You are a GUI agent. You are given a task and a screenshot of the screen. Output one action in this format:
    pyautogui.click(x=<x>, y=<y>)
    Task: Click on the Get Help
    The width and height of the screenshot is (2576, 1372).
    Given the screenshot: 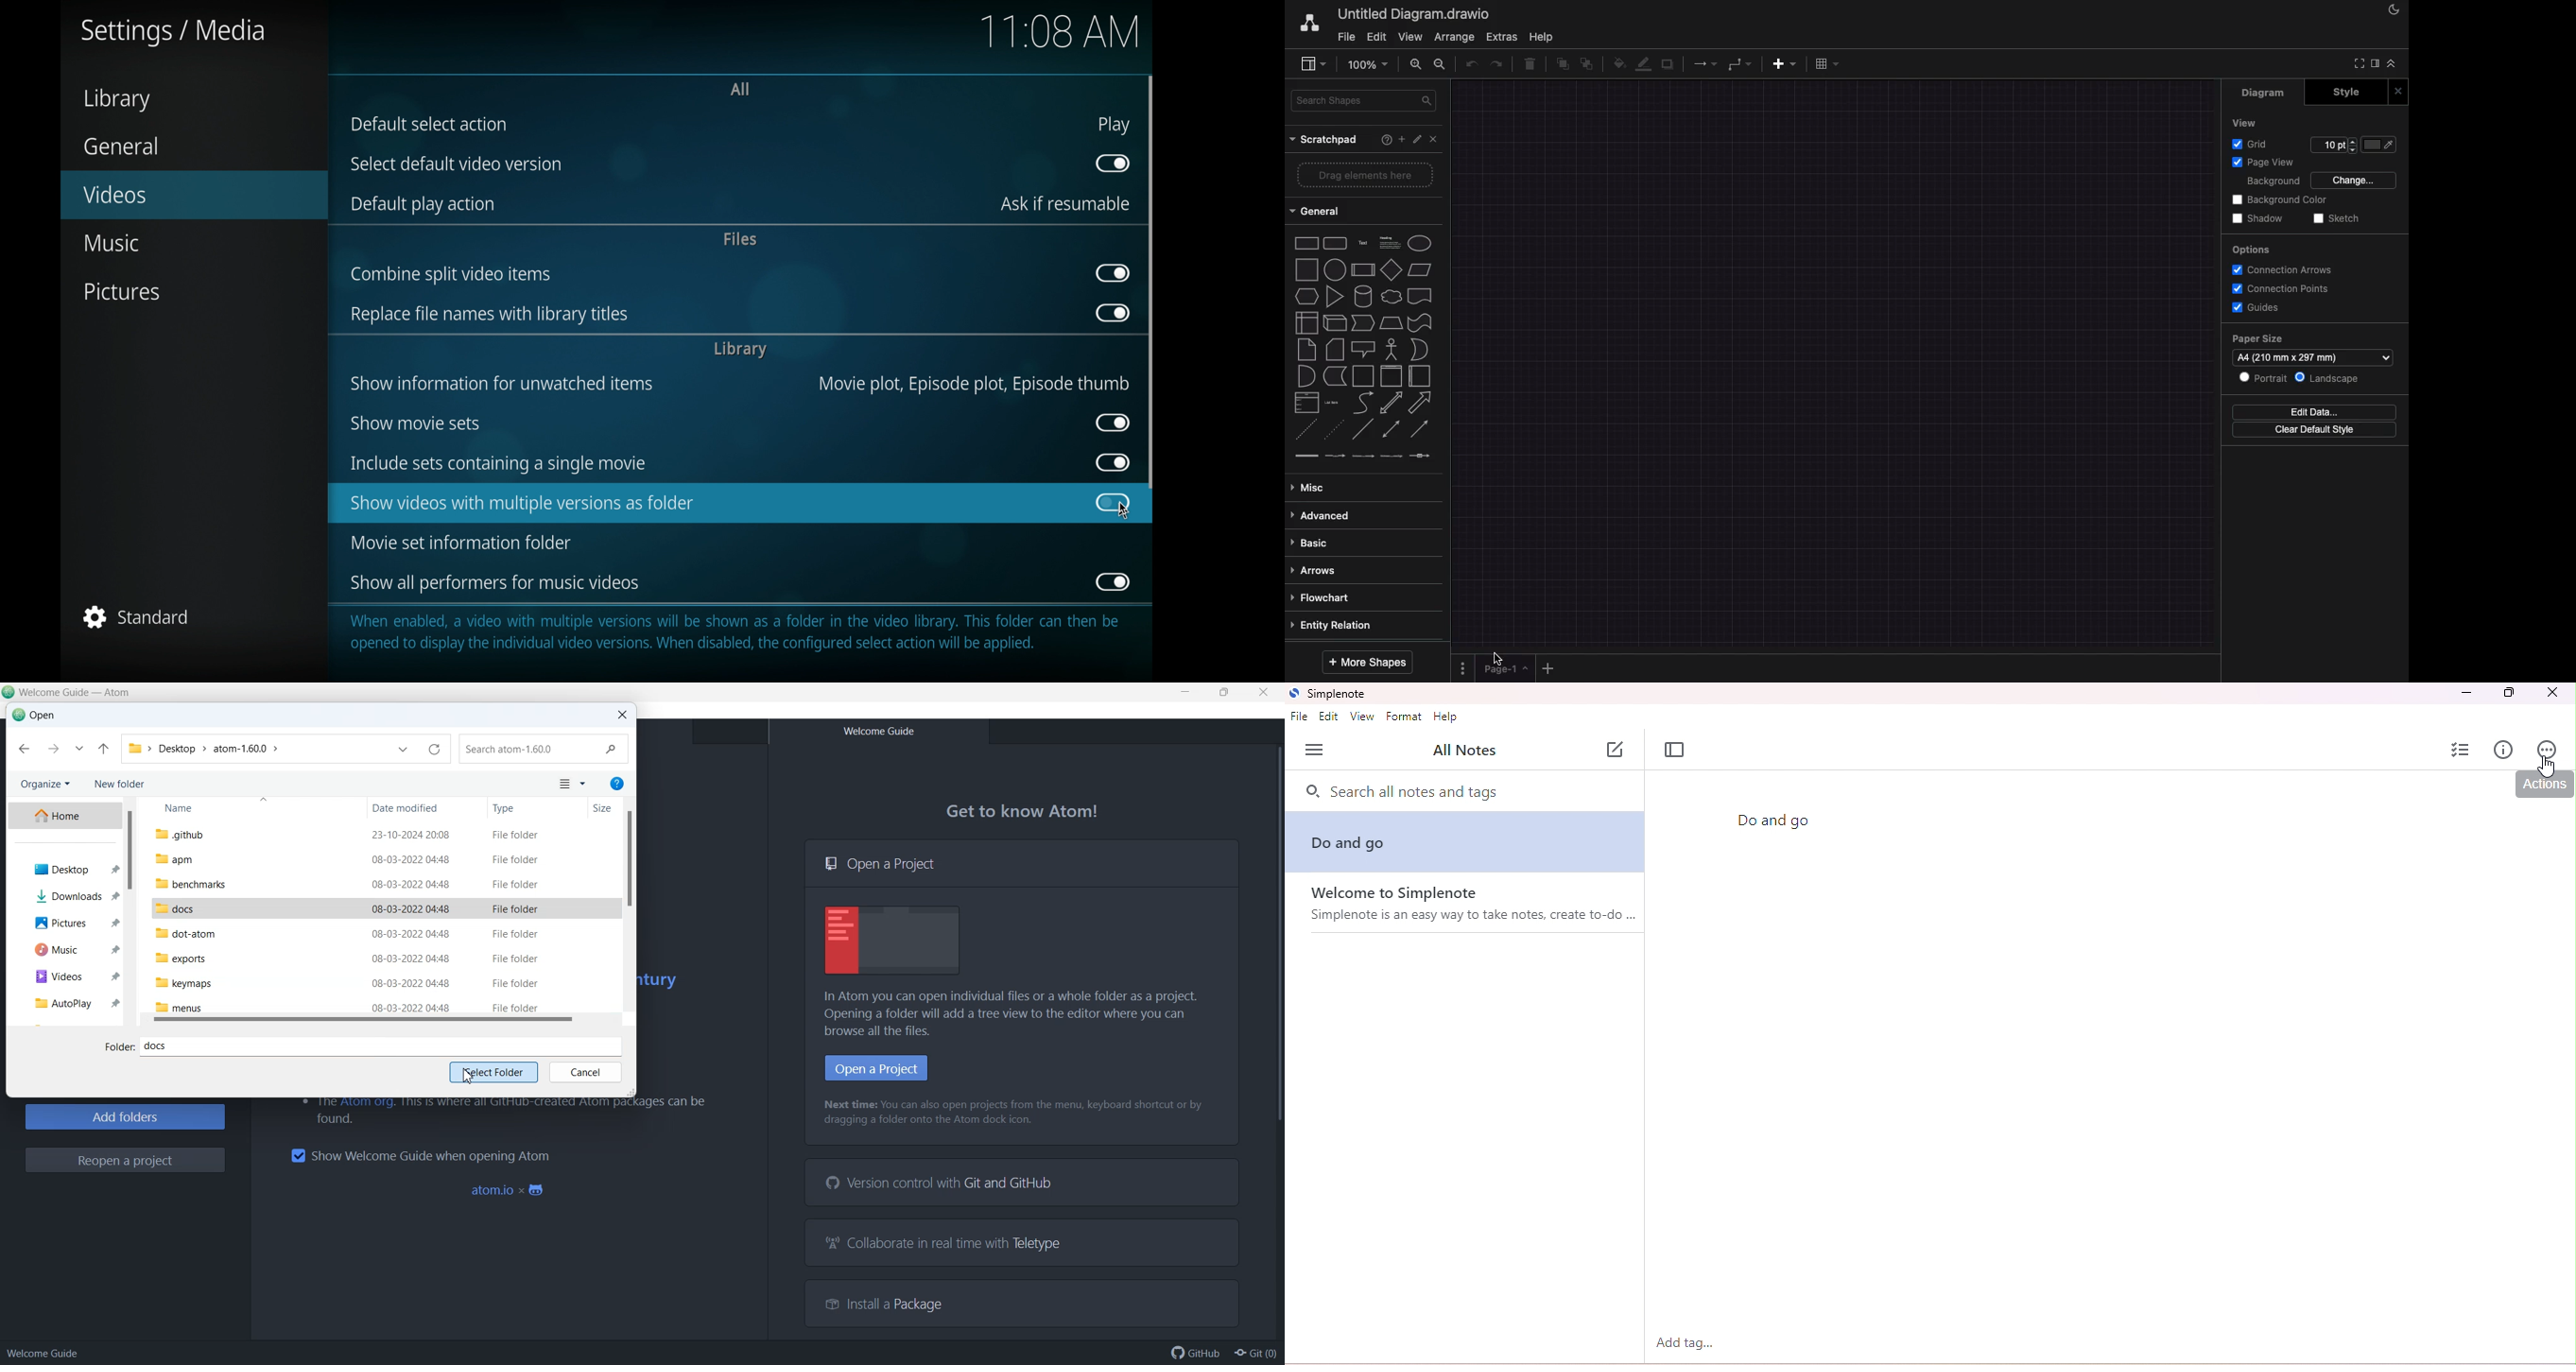 What is the action you would take?
    pyautogui.click(x=617, y=783)
    